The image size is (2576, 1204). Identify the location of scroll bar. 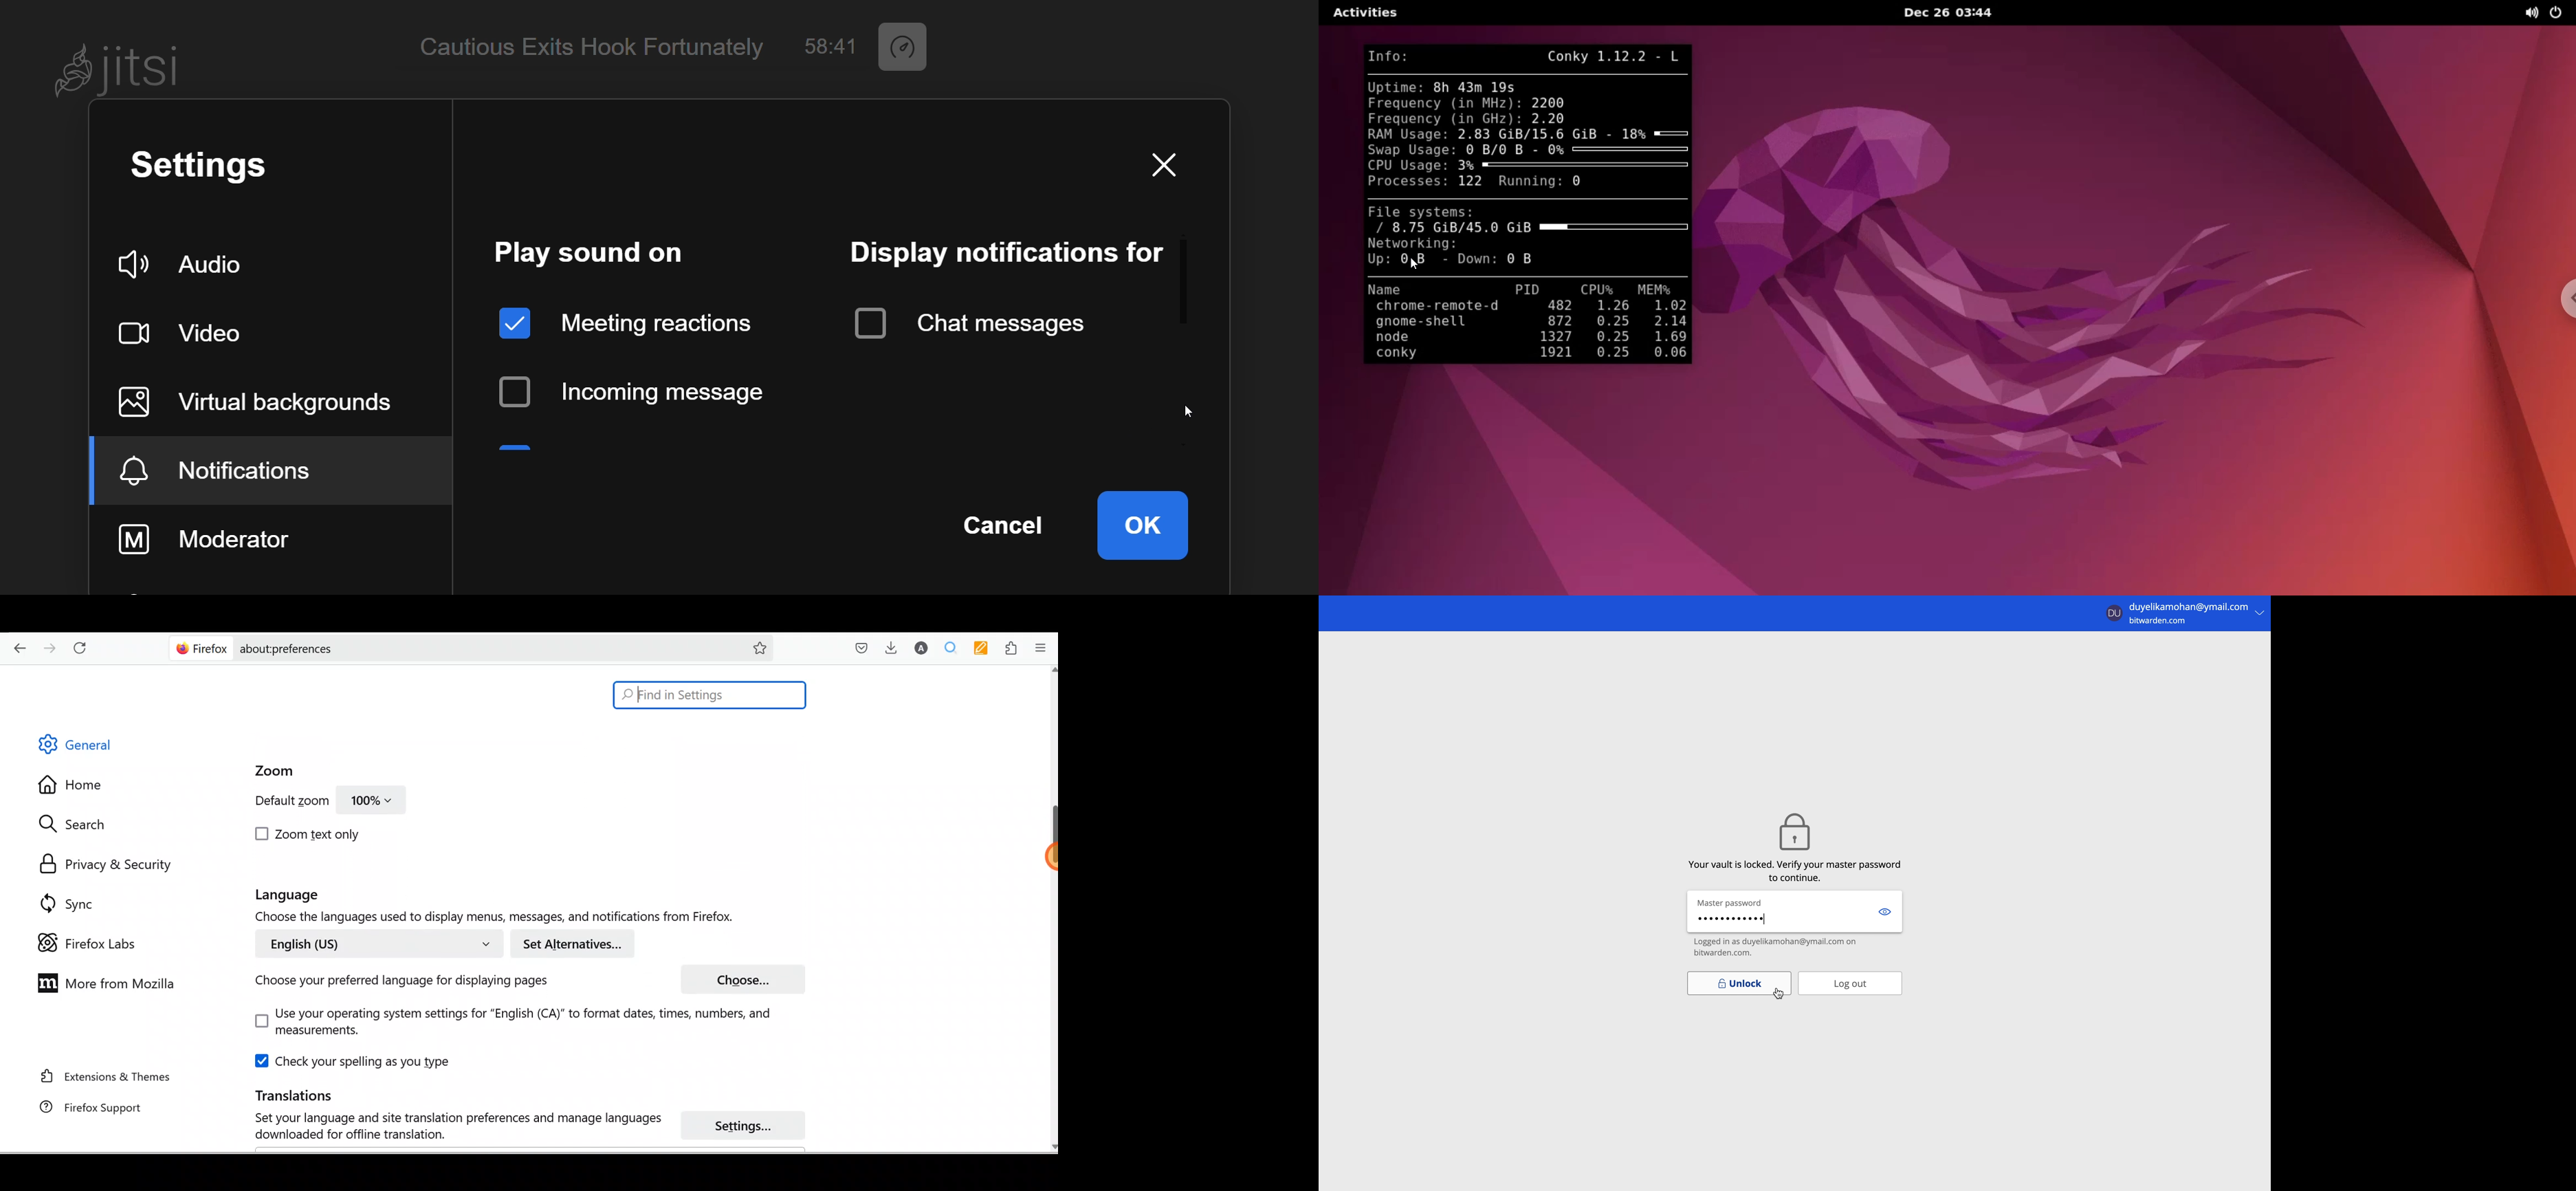
(1182, 281).